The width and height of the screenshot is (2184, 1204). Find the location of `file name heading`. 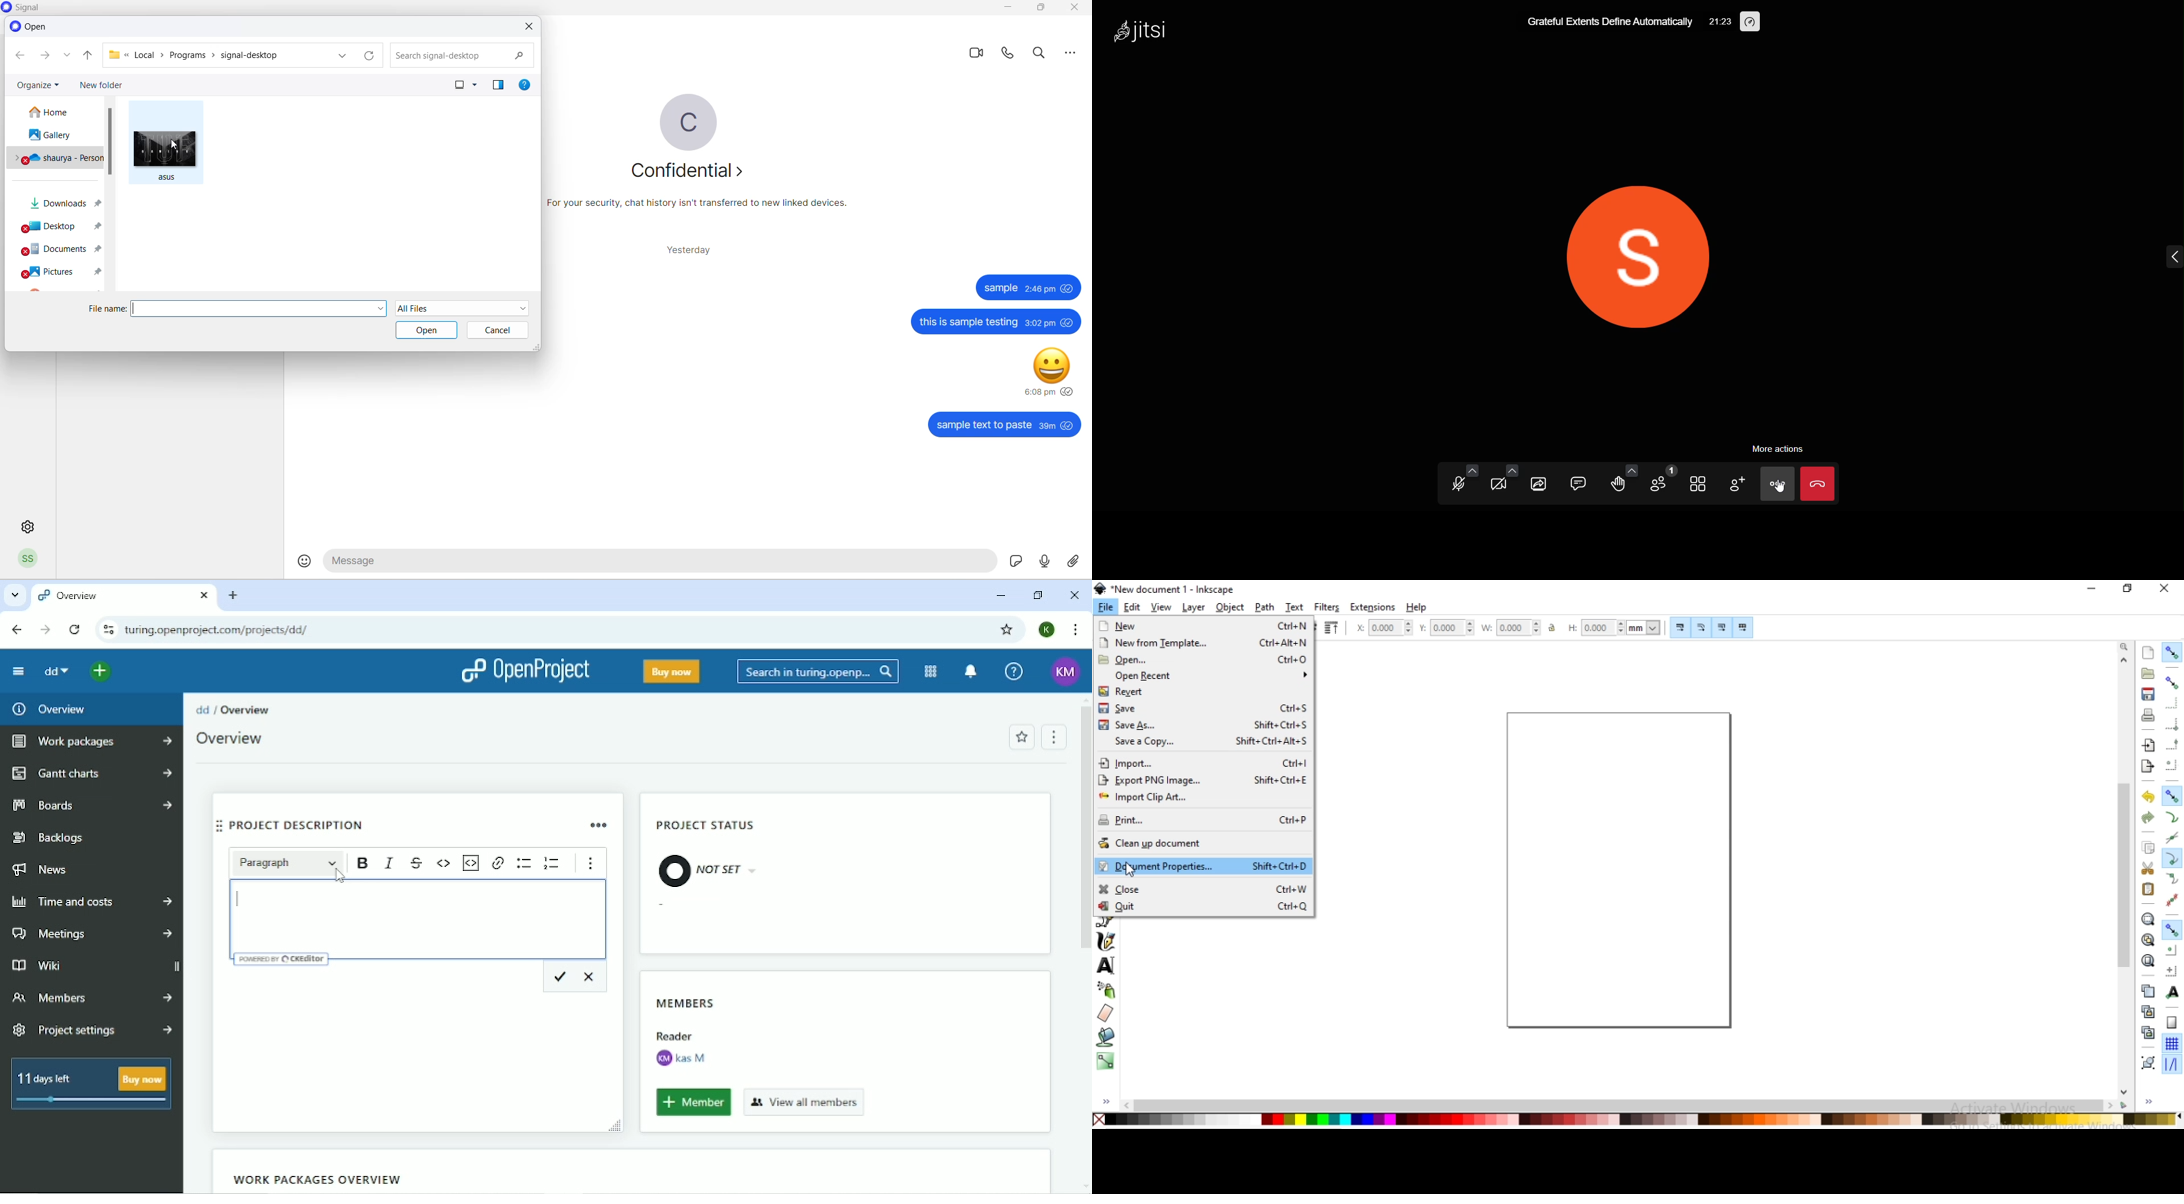

file name heading is located at coordinates (108, 310).